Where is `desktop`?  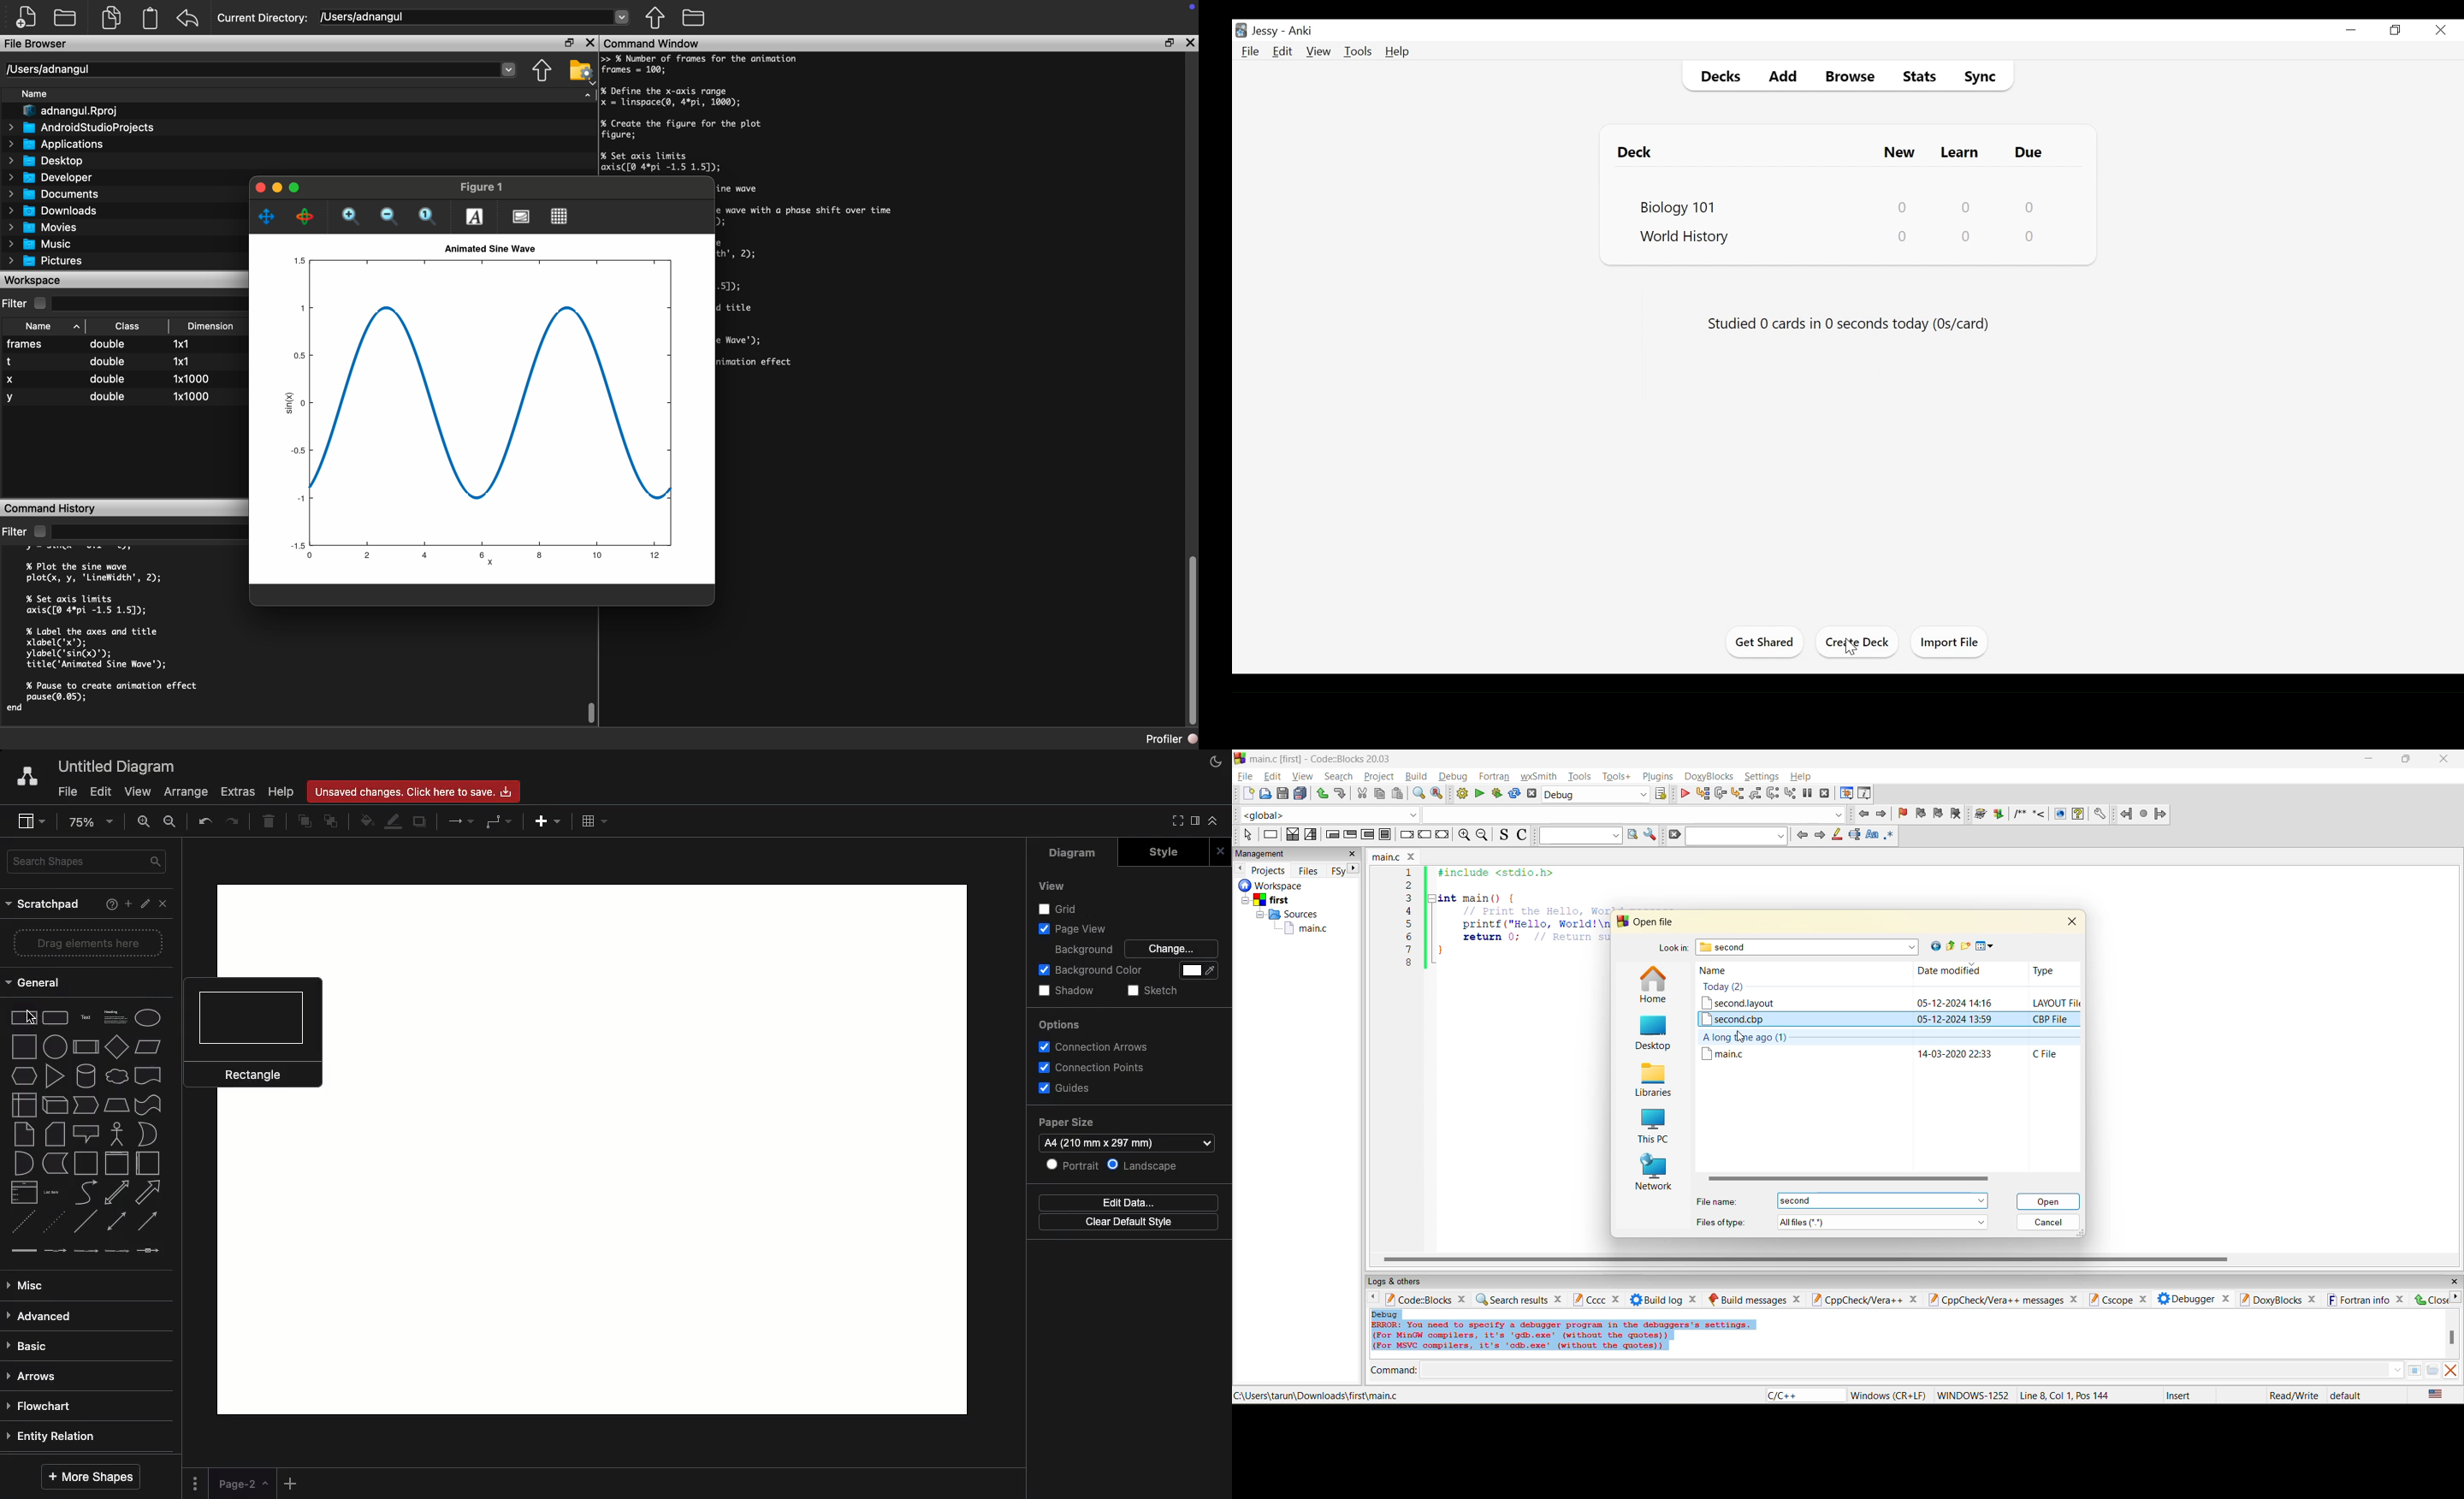 desktop is located at coordinates (1651, 1034).